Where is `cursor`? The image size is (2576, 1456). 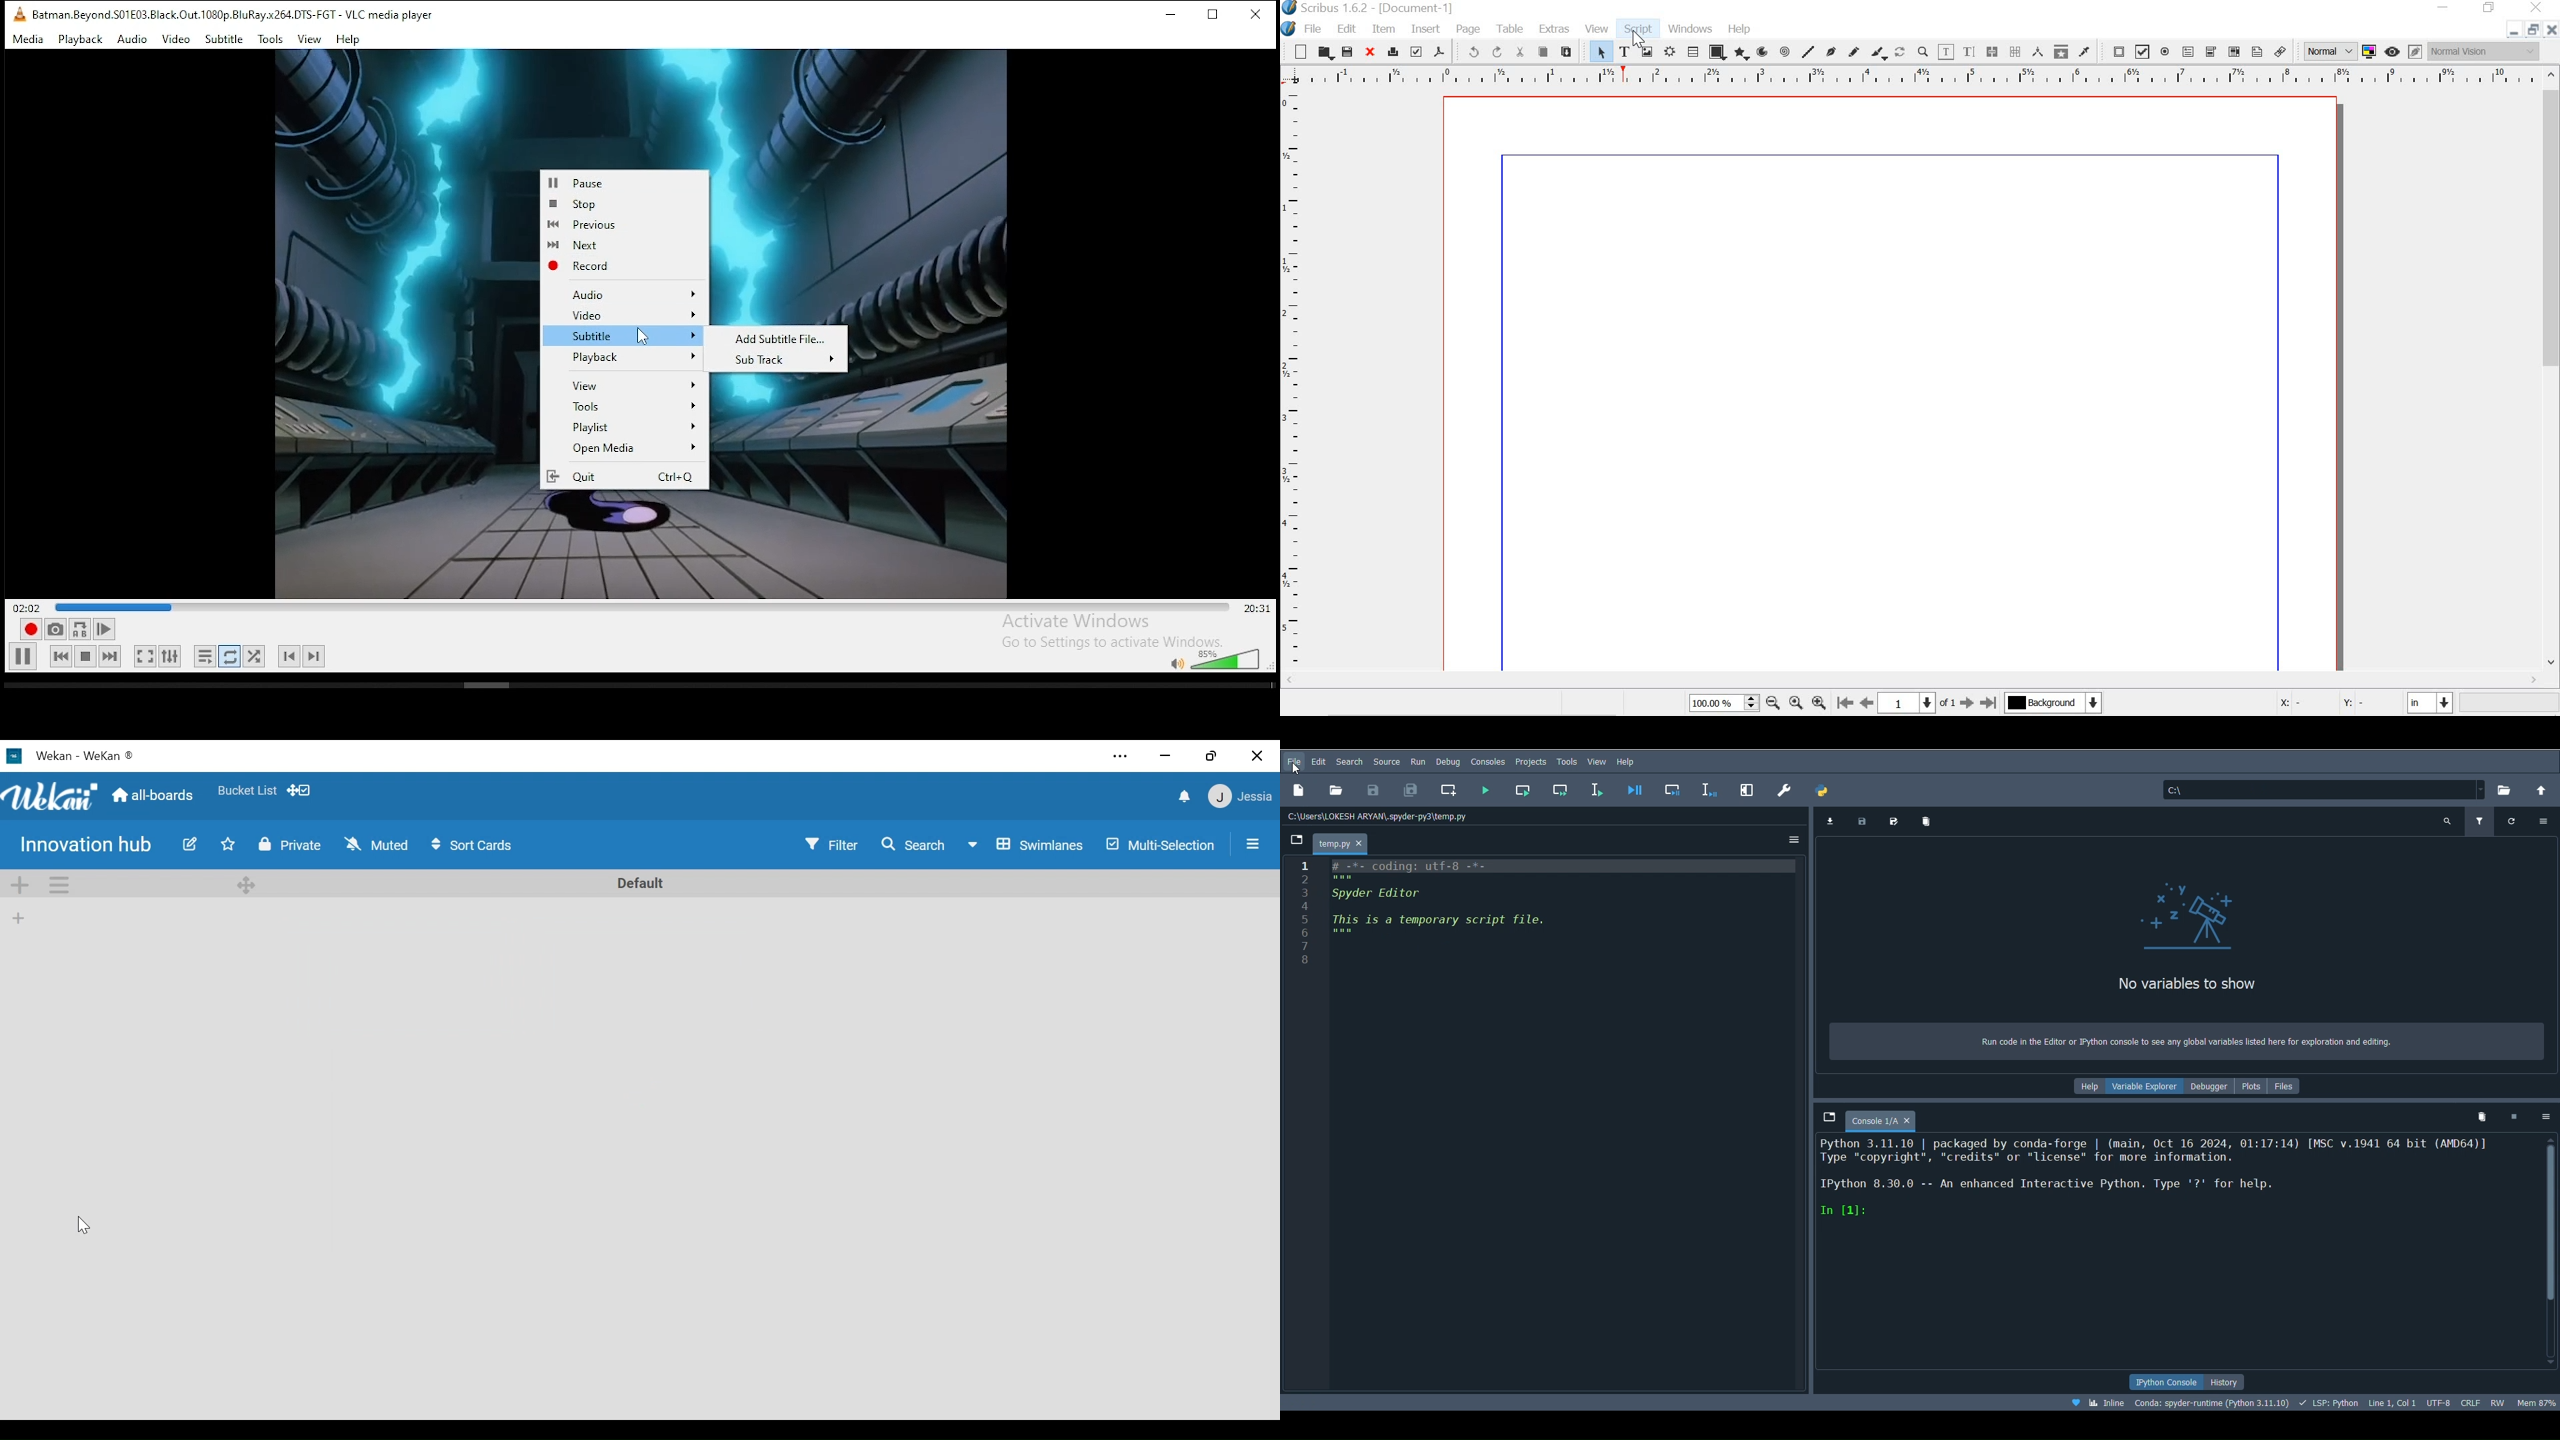 cursor is located at coordinates (1637, 37).